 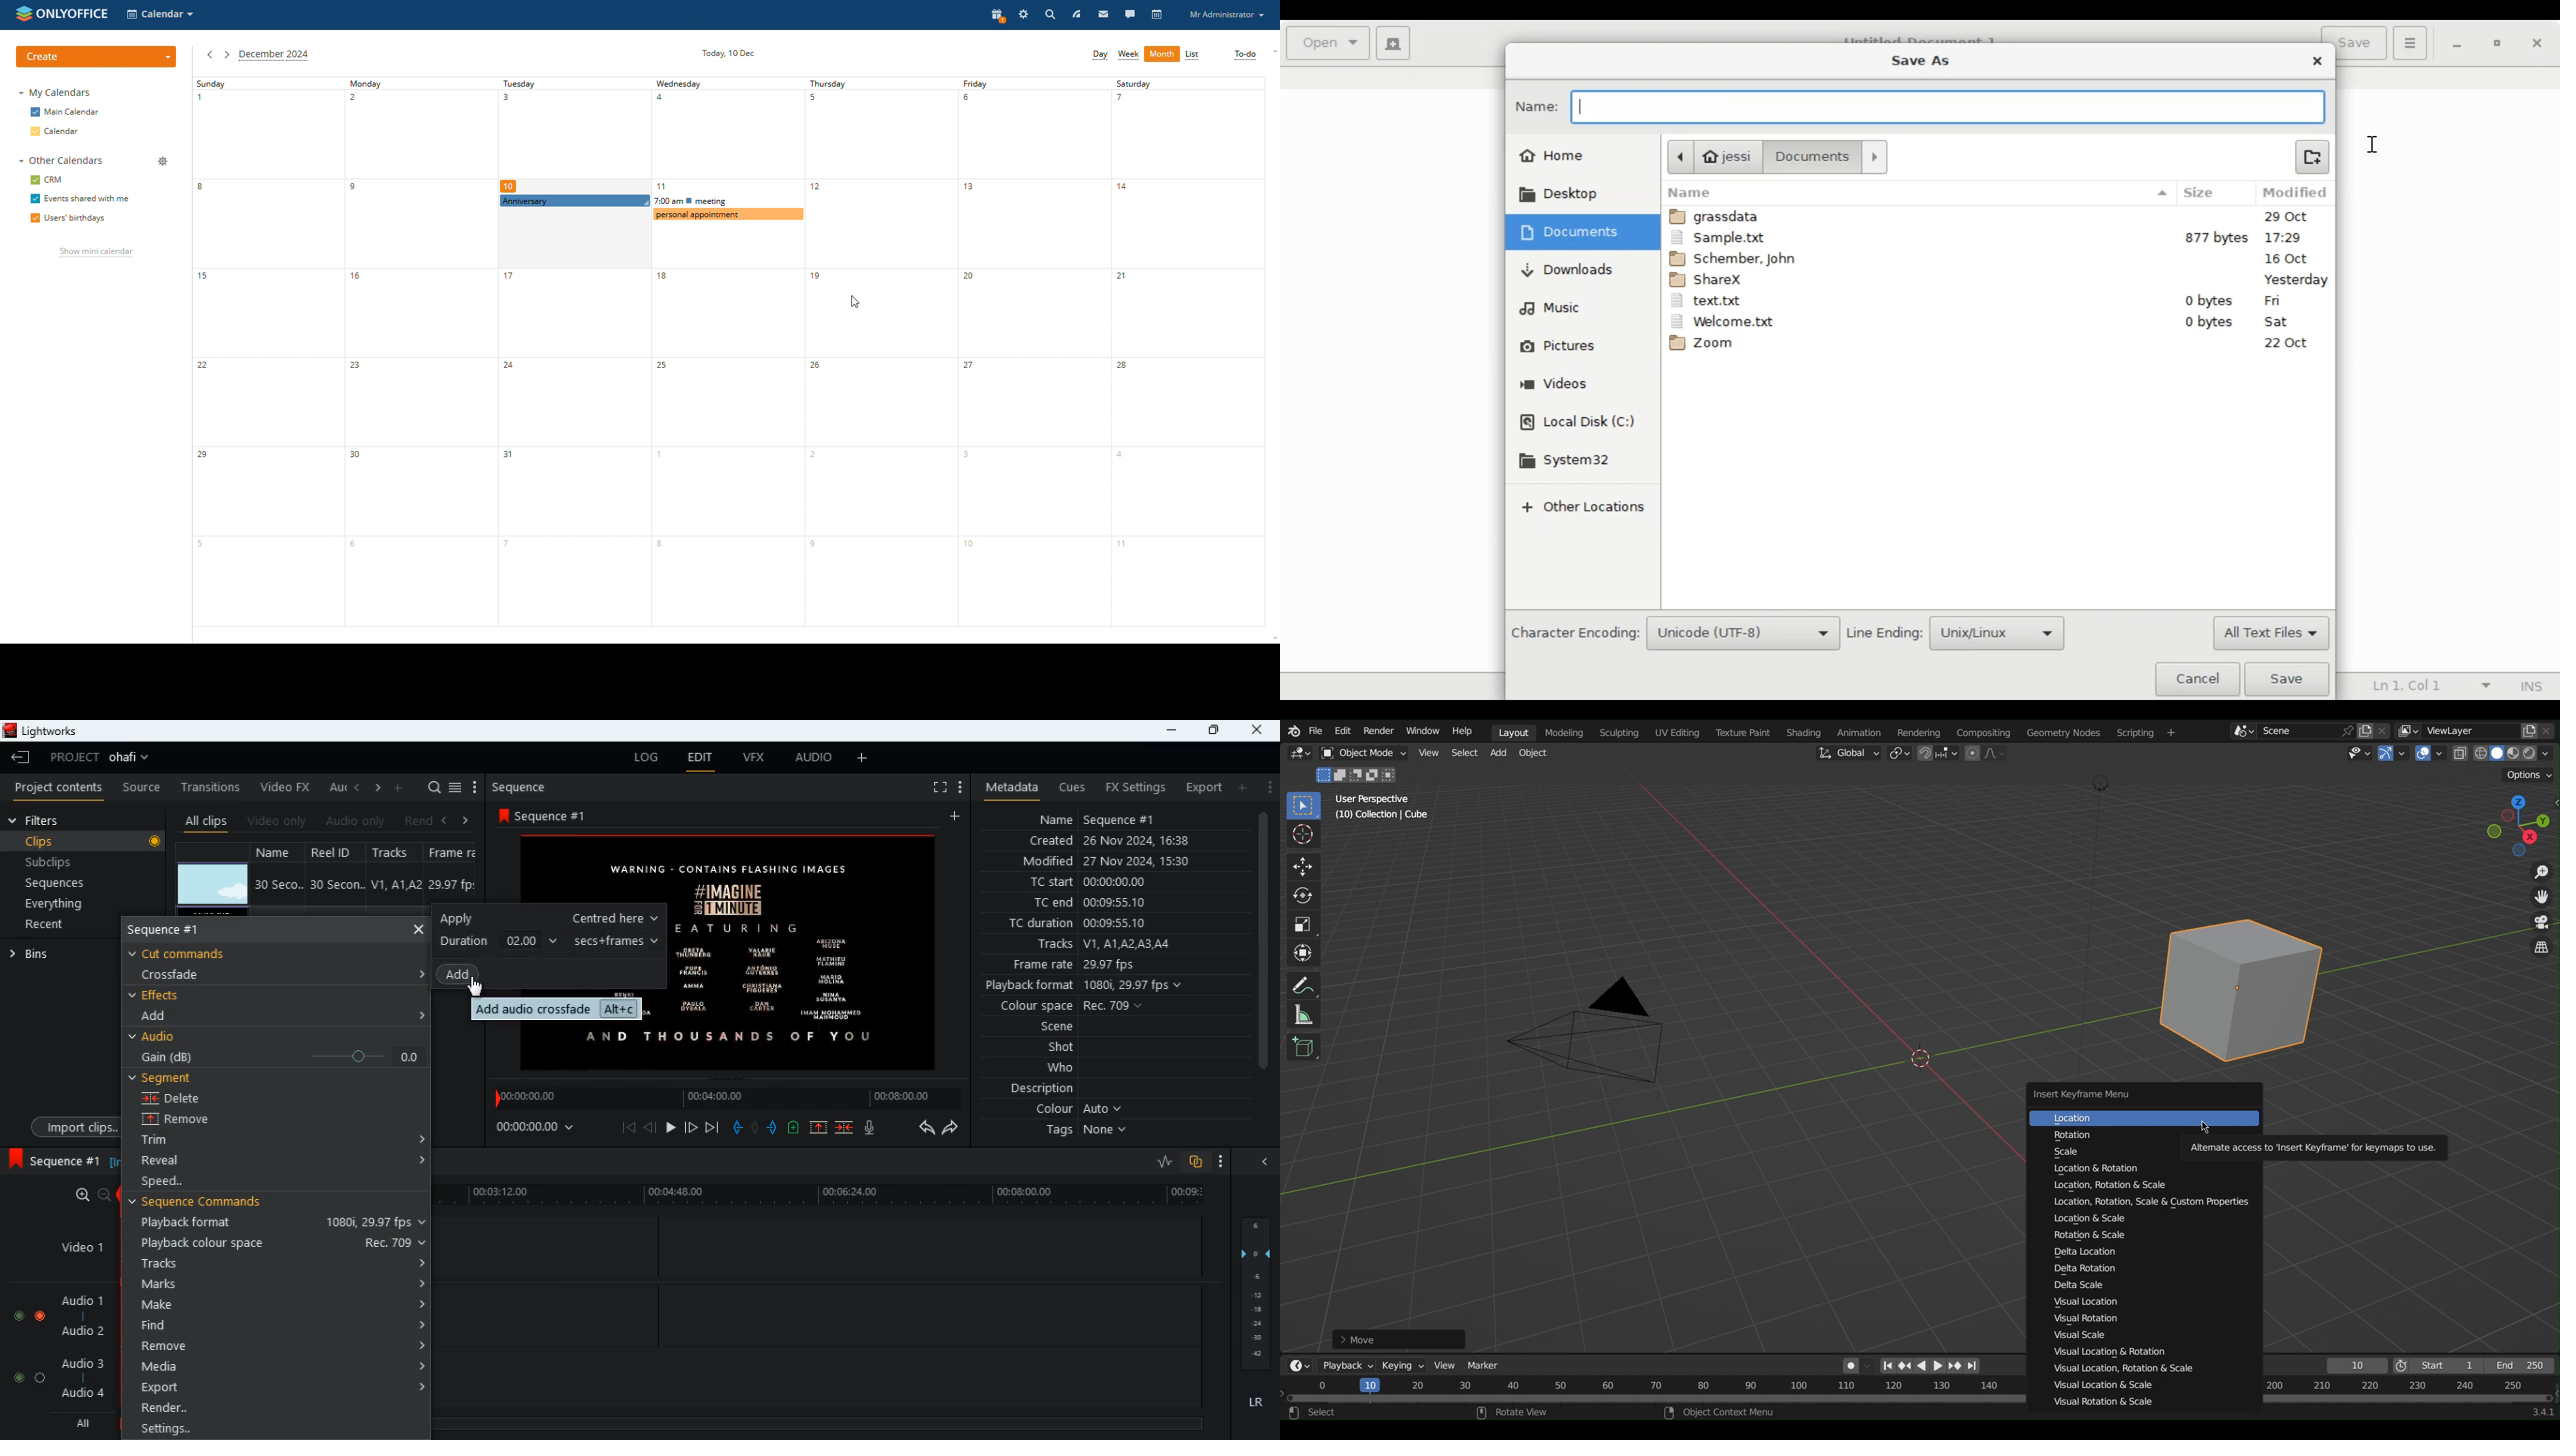 What do you see at coordinates (182, 974) in the screenshot?
I see `crossfade` at bounding box center [182, 974].